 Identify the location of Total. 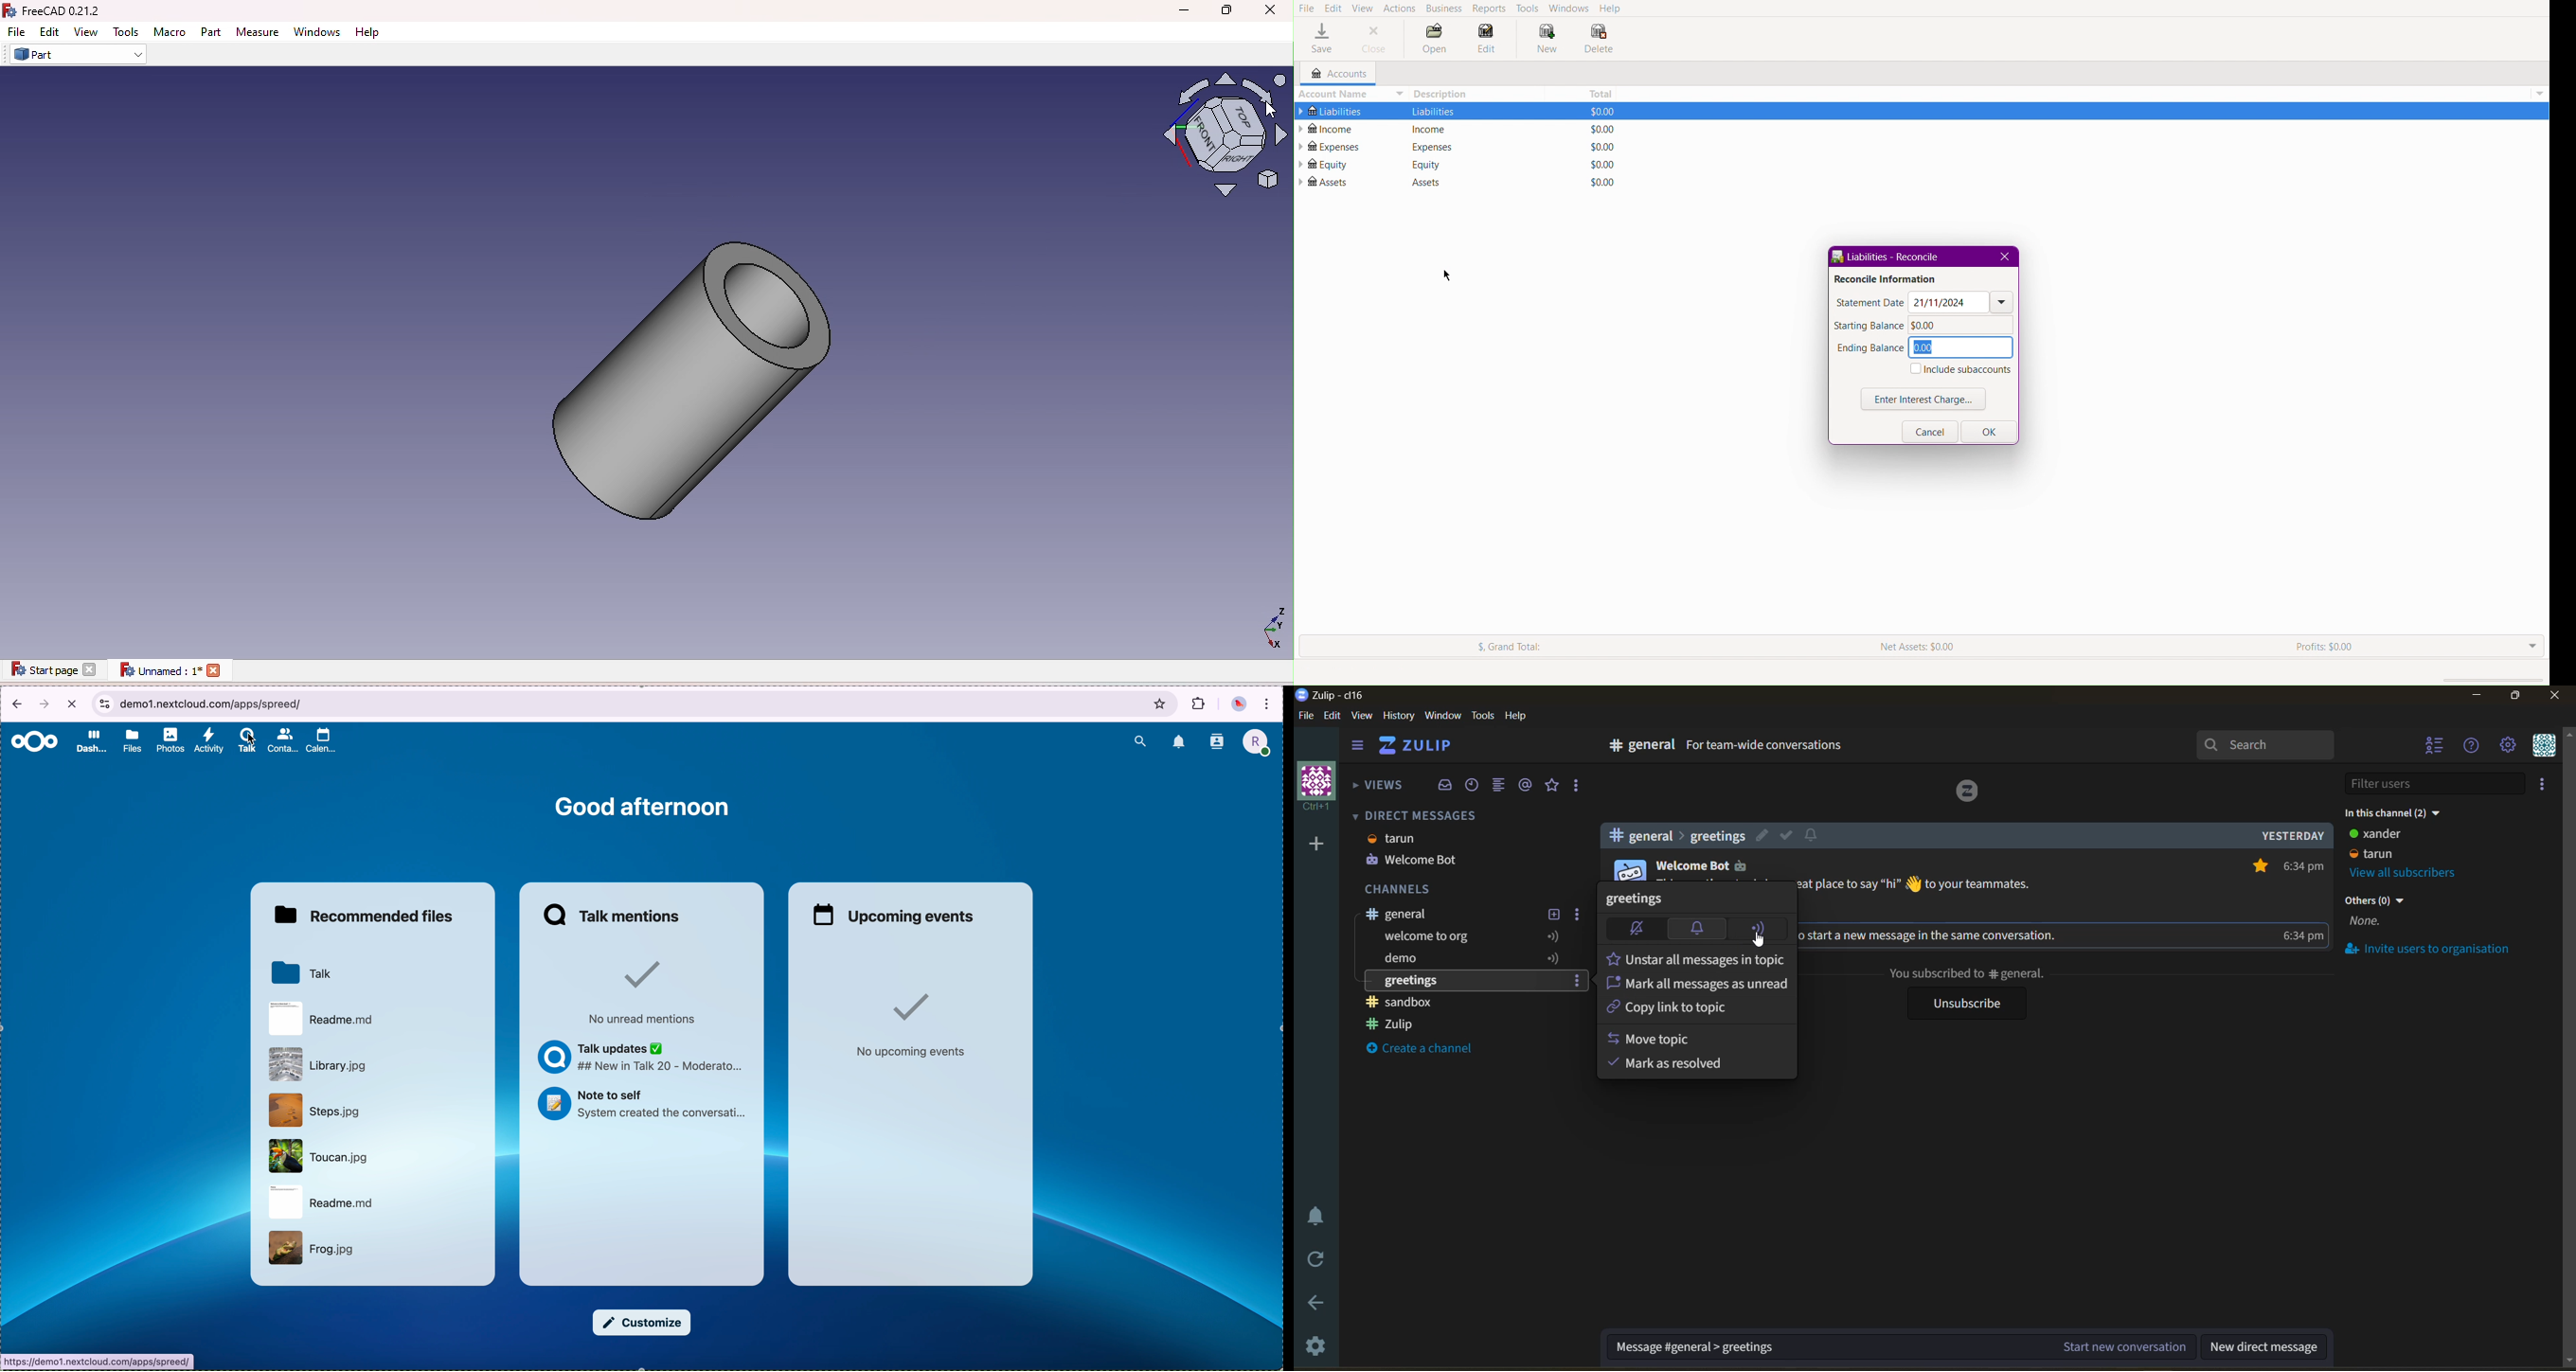
(1603, 147).